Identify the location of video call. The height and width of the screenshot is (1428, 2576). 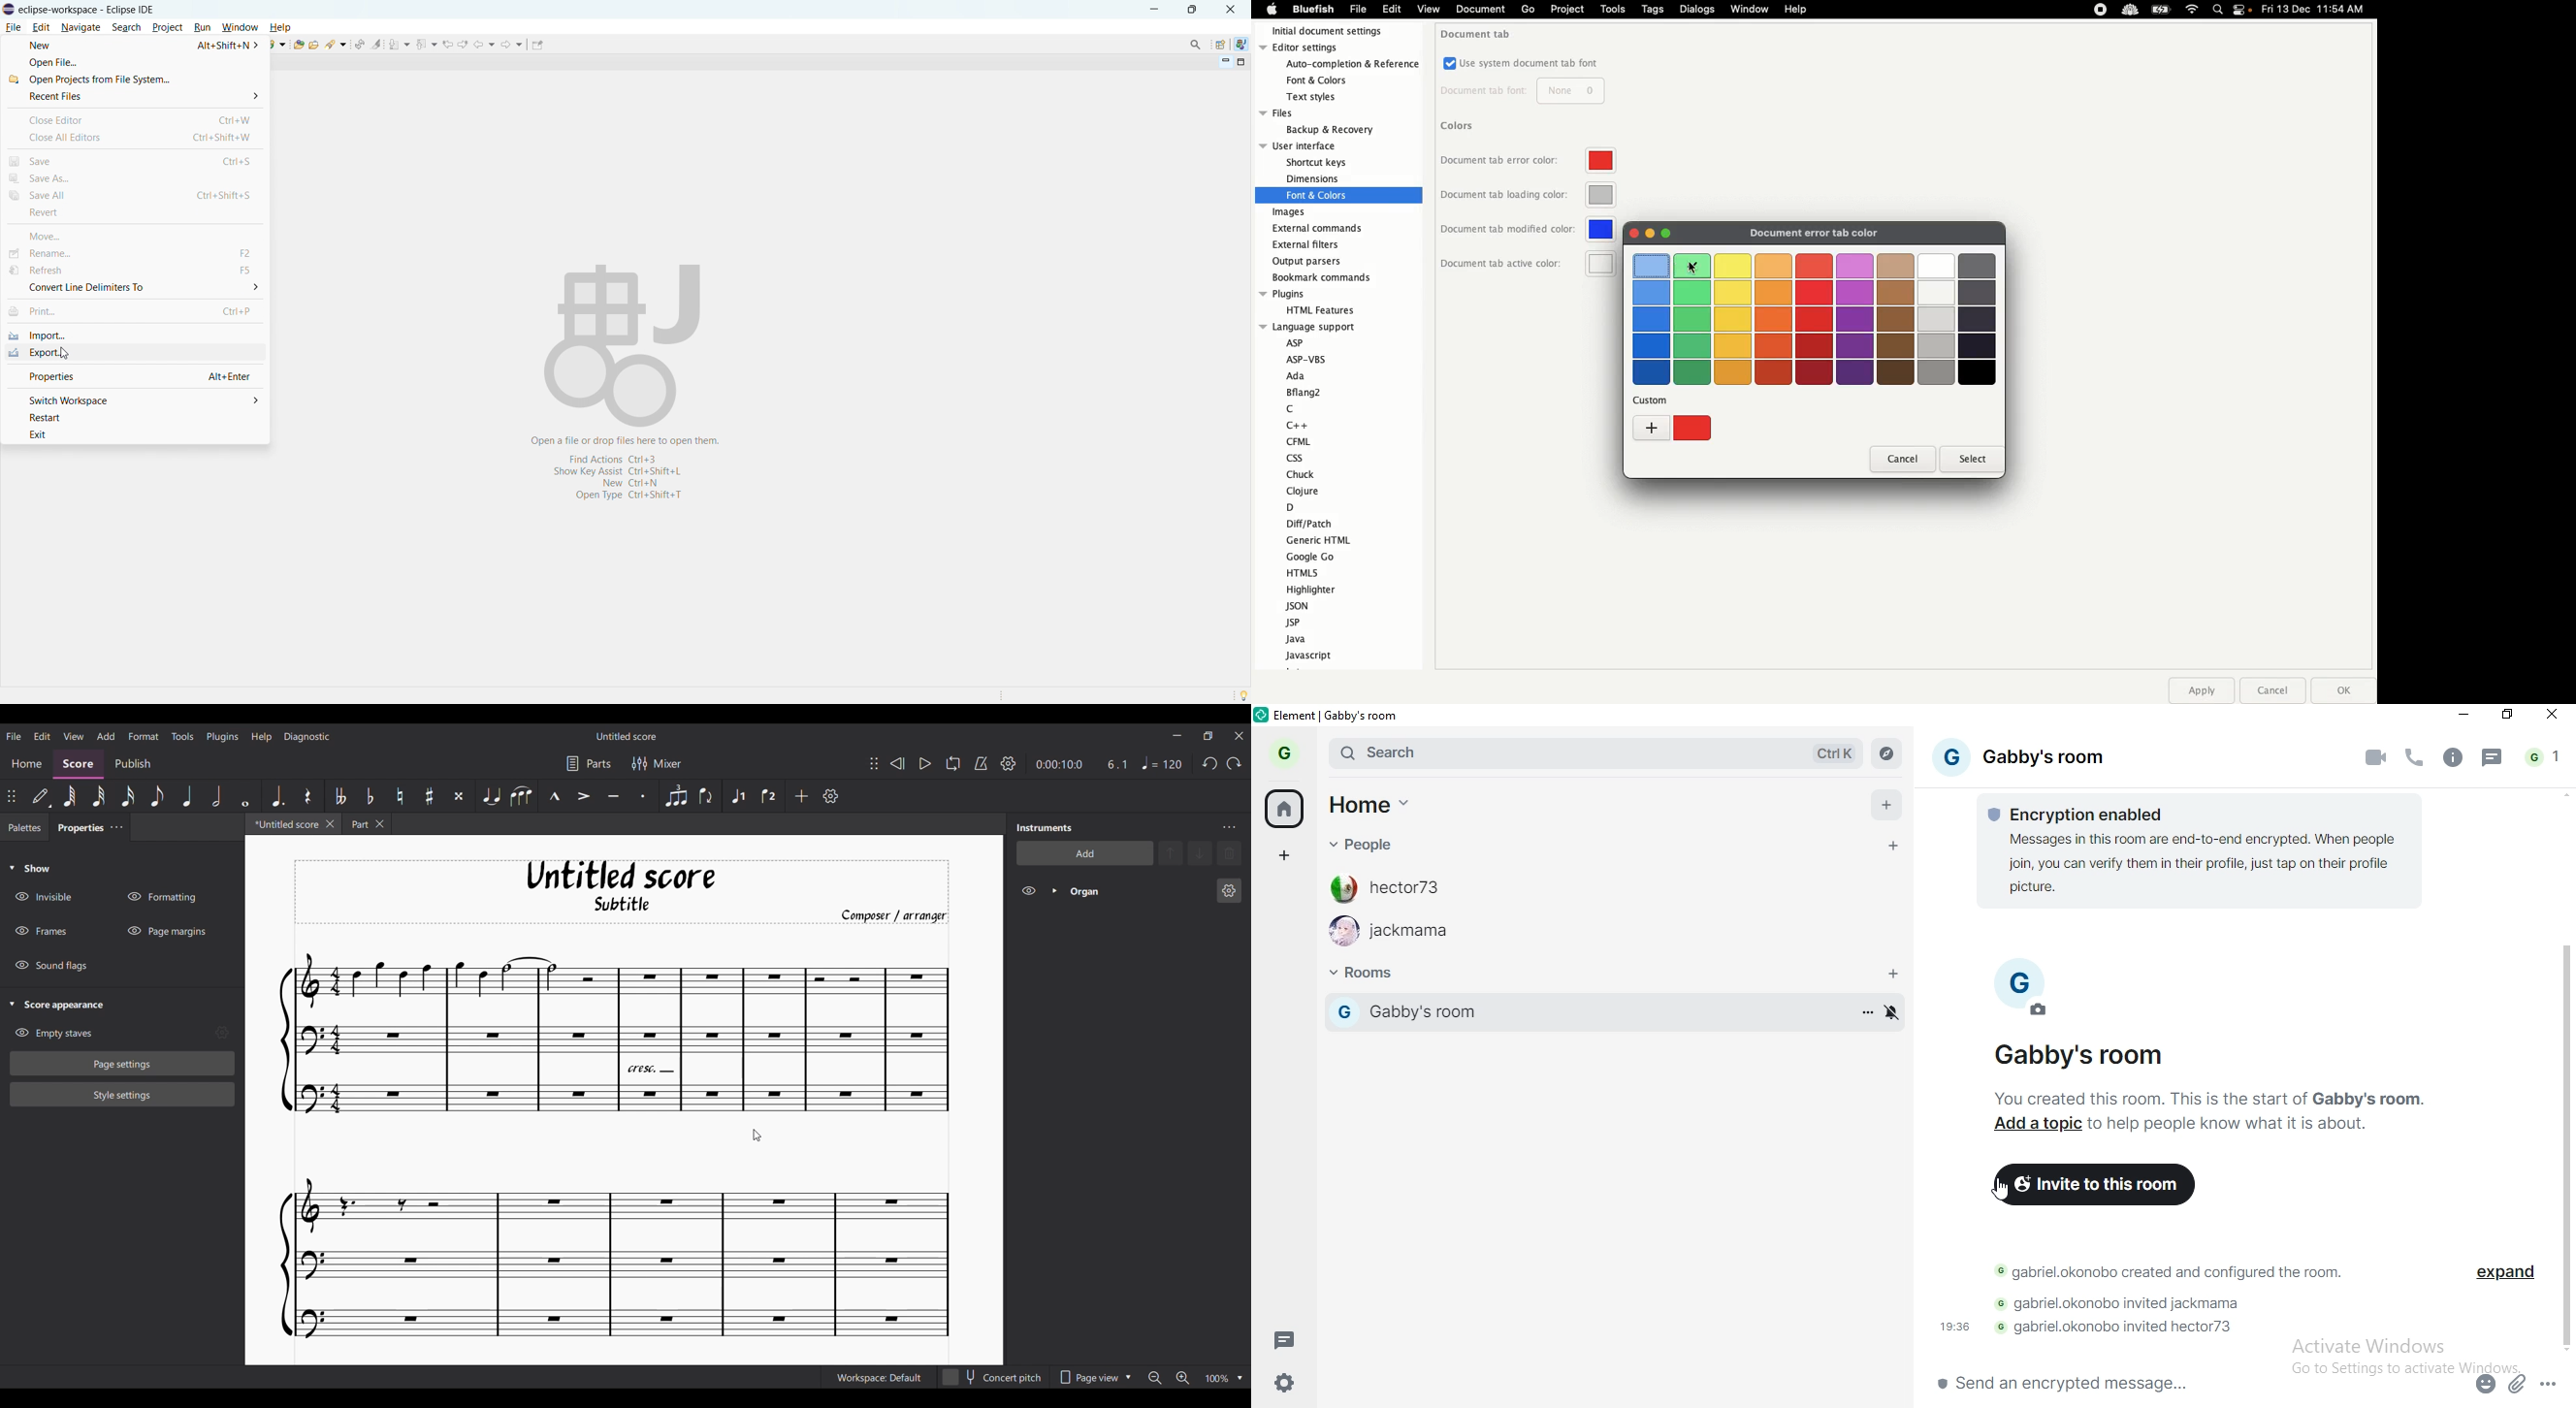
(2367, 760).